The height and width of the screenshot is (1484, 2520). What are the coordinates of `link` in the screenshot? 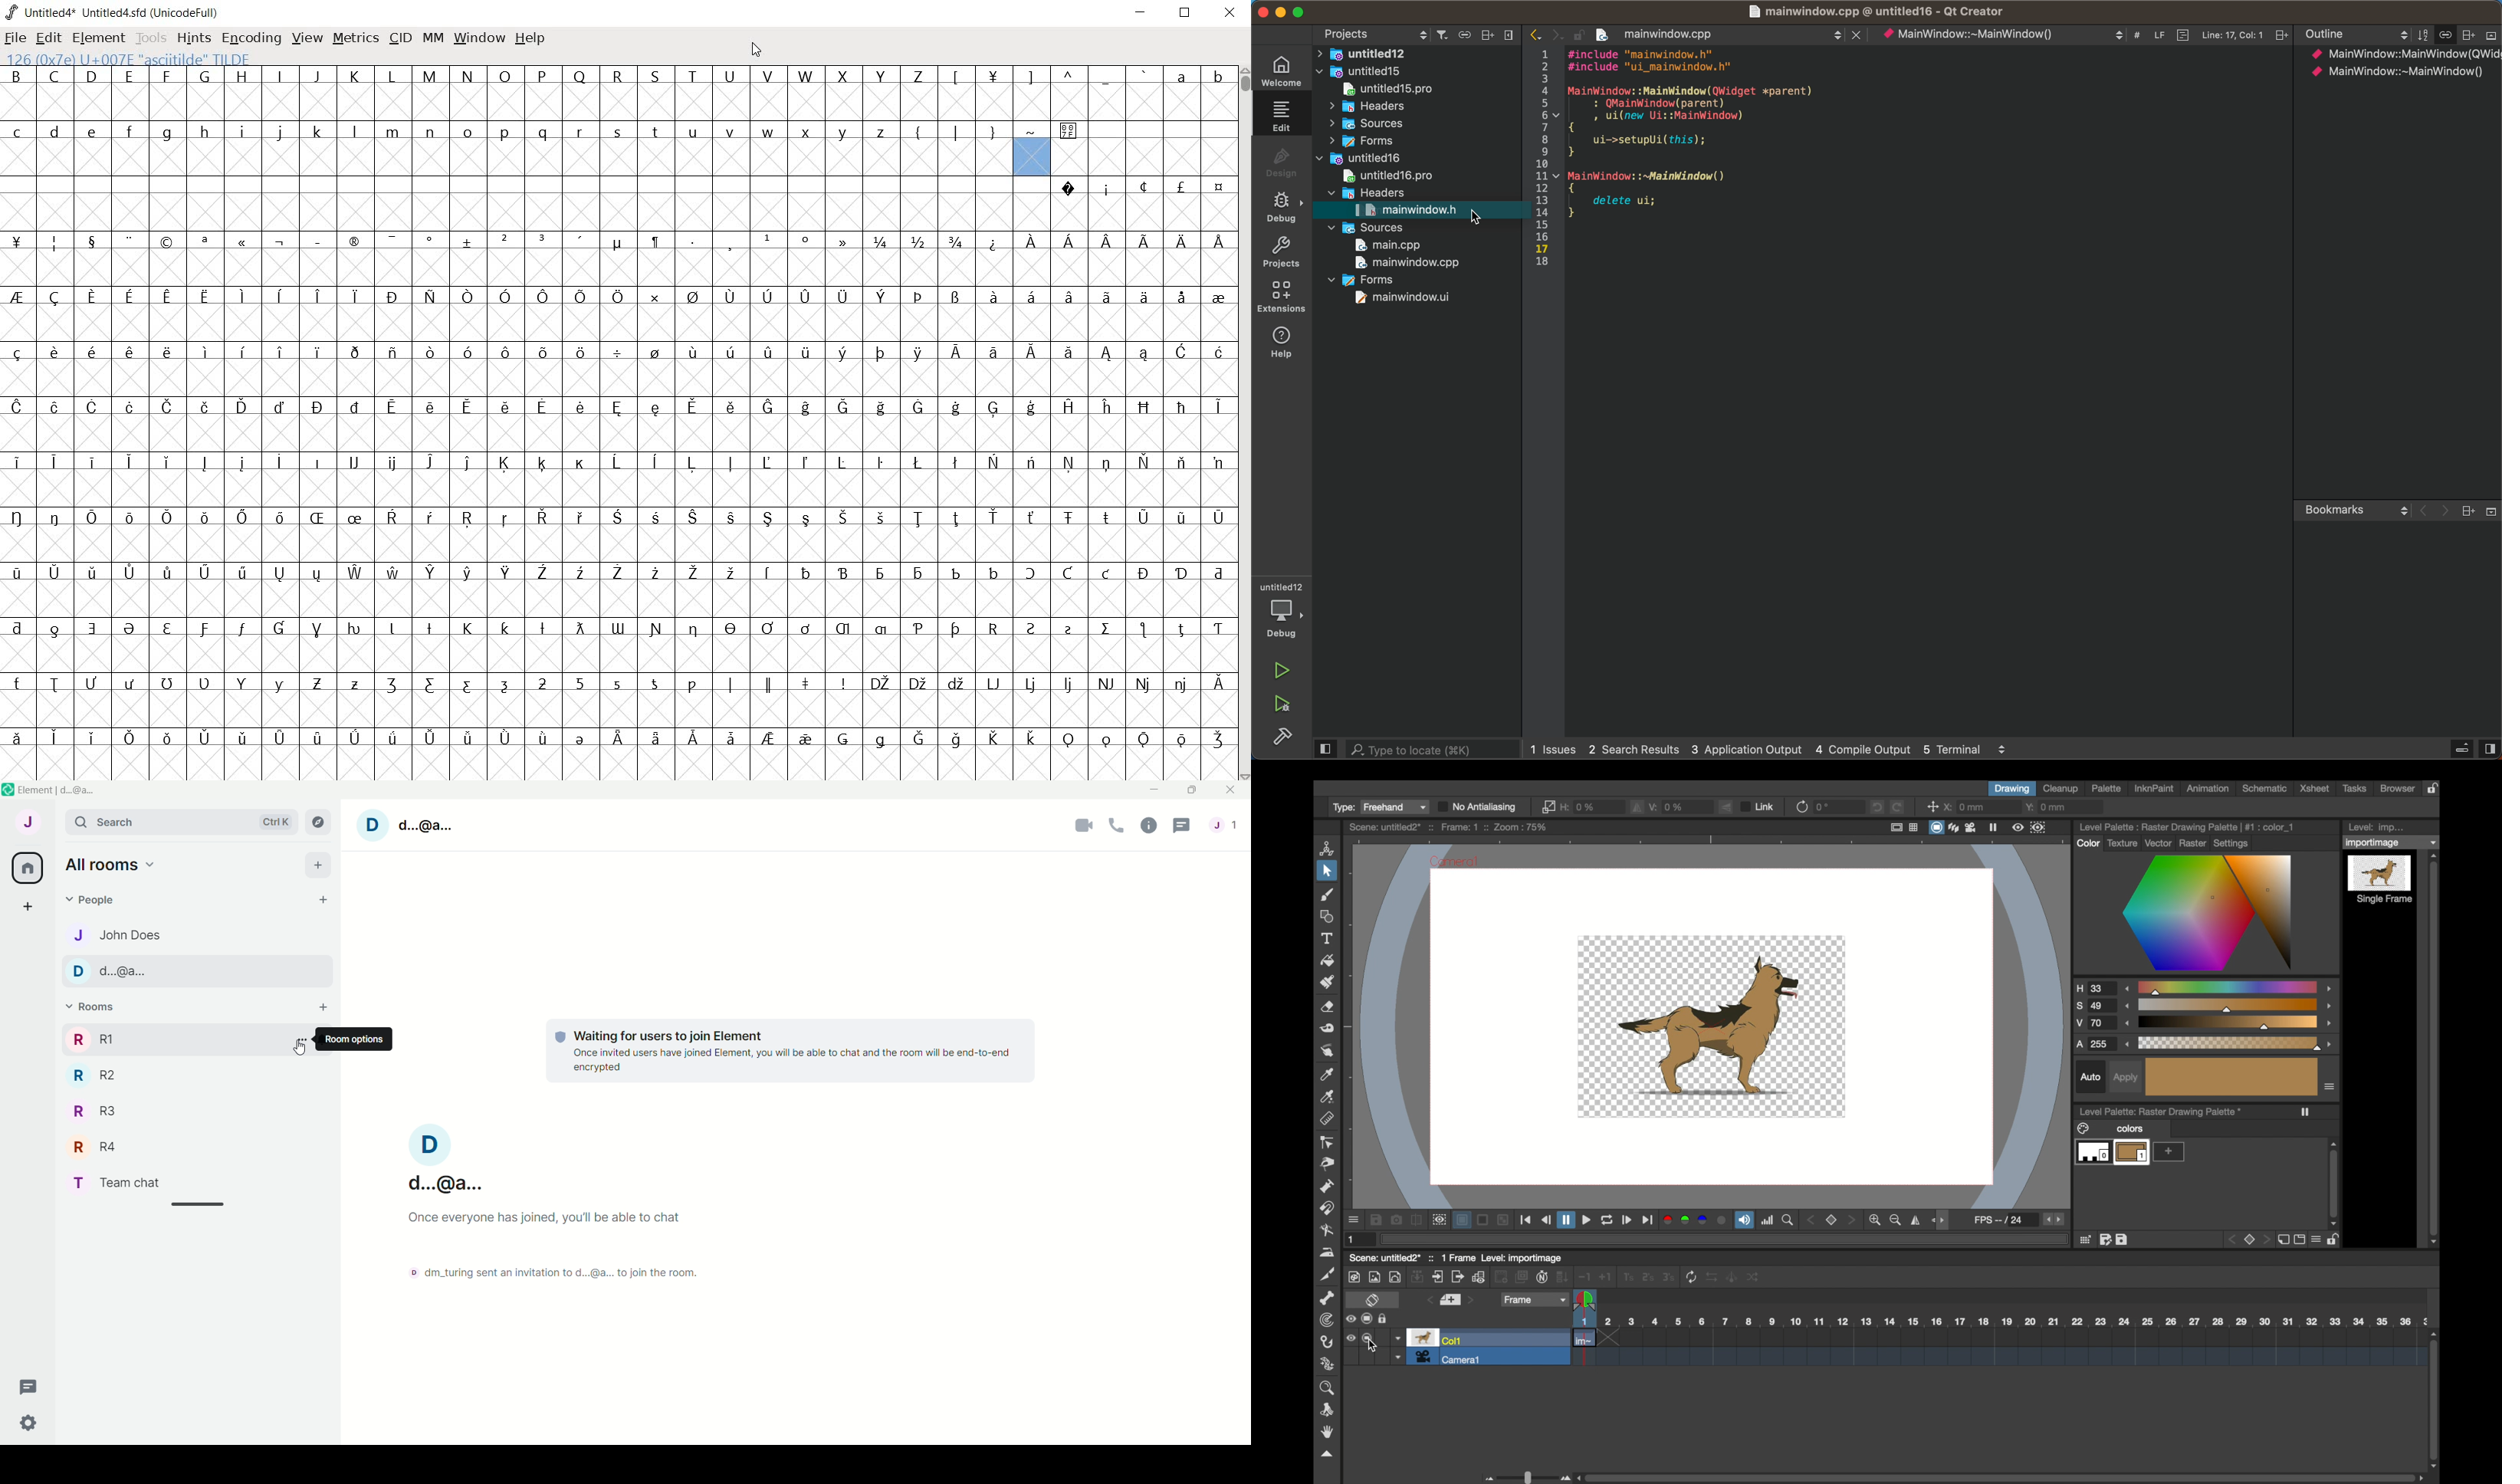 It's located at (1547, 806).